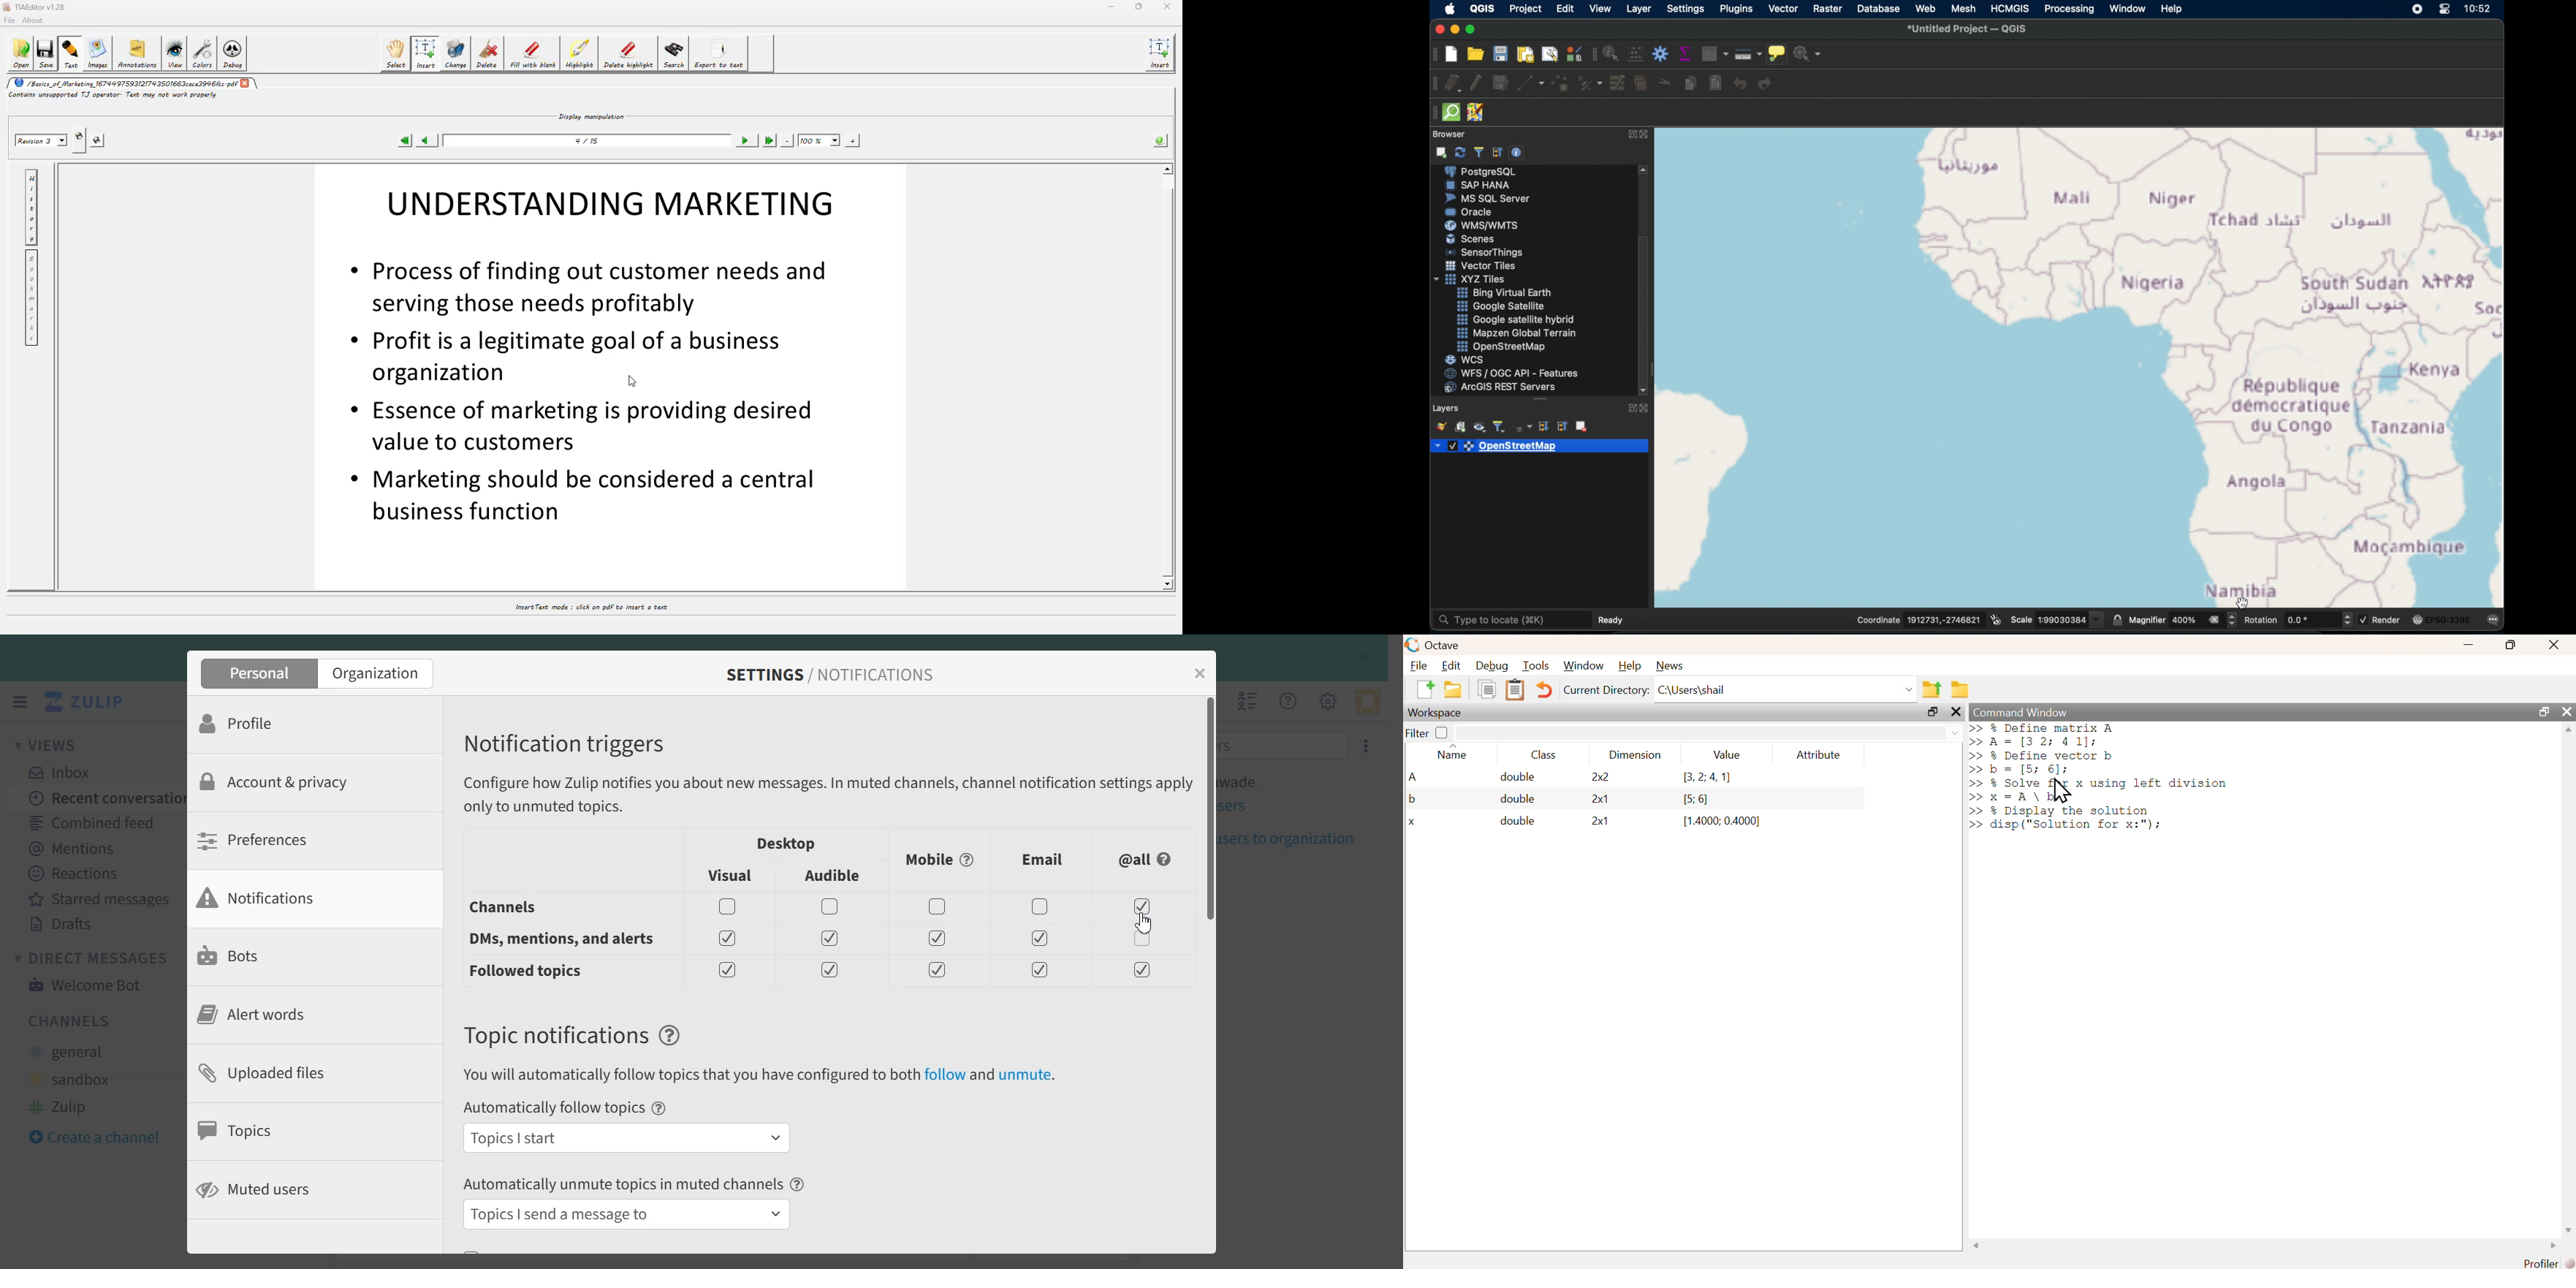 This screenshot has height=1288, width=2576. Describe the element at coordinates (1511, 619) in the screenshot. I see `type to locate` at that location.